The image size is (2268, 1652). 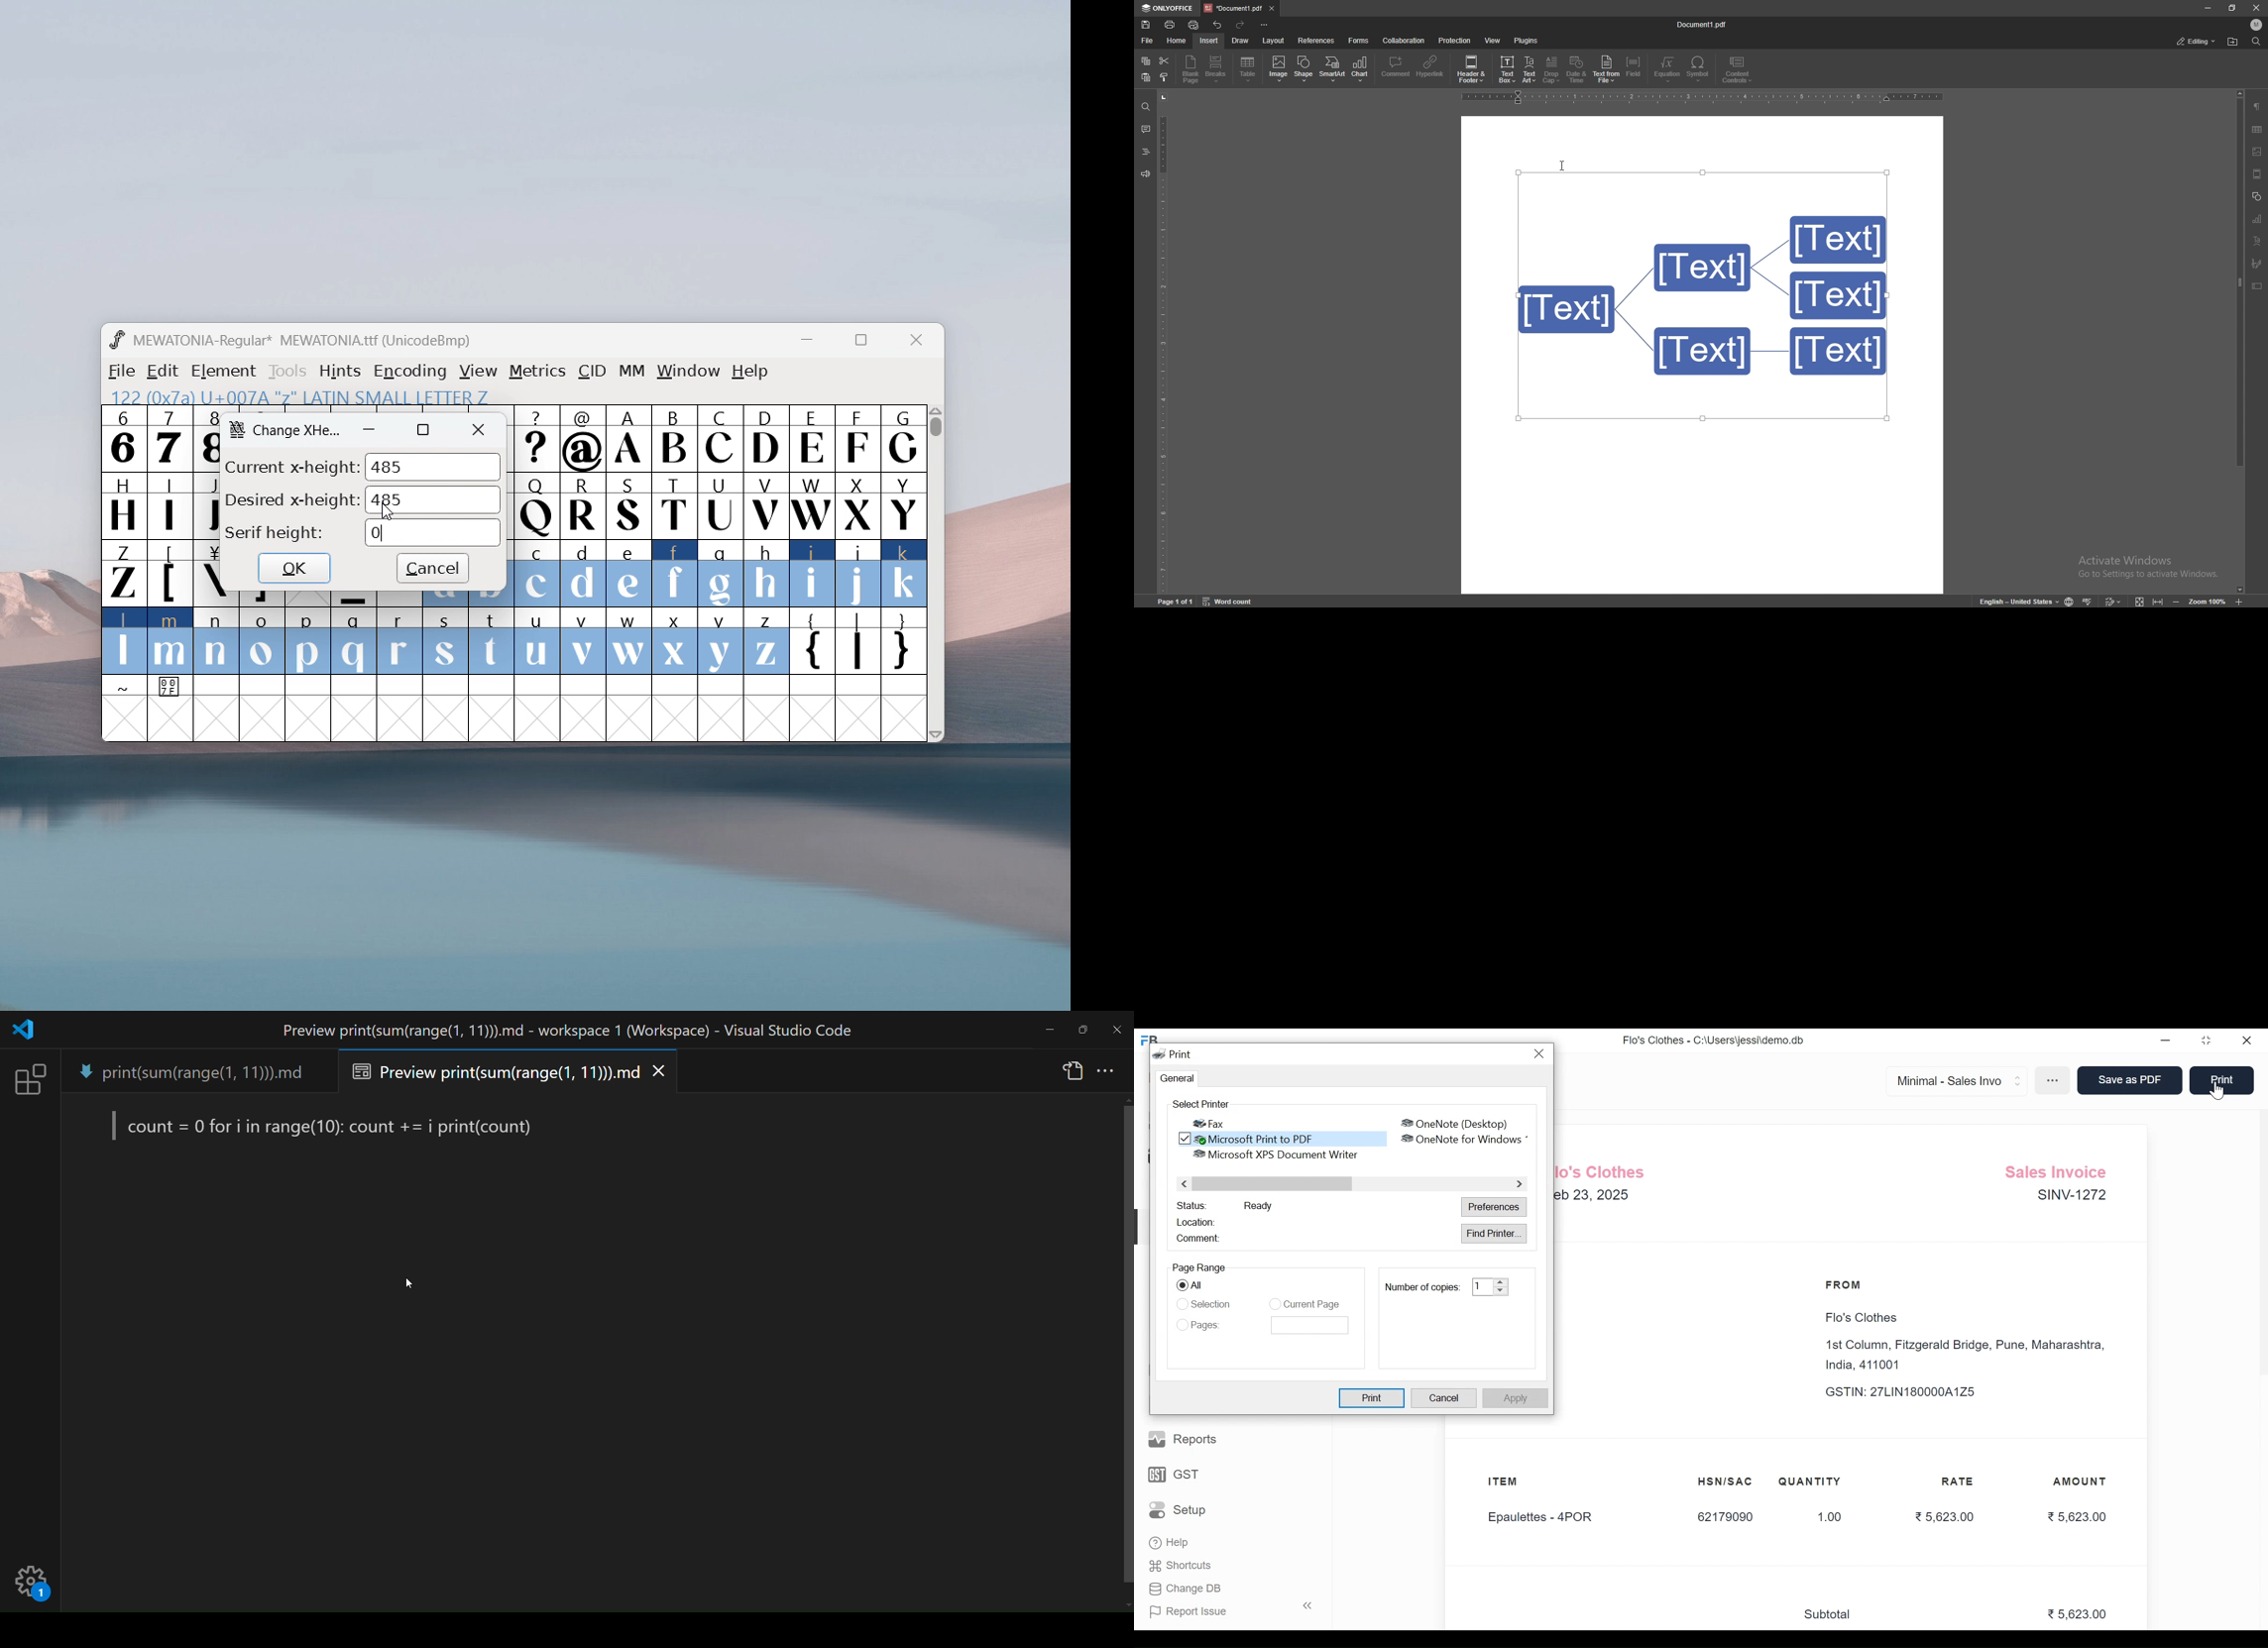 I want to click on Reports, so click(x=1184, y=1438).